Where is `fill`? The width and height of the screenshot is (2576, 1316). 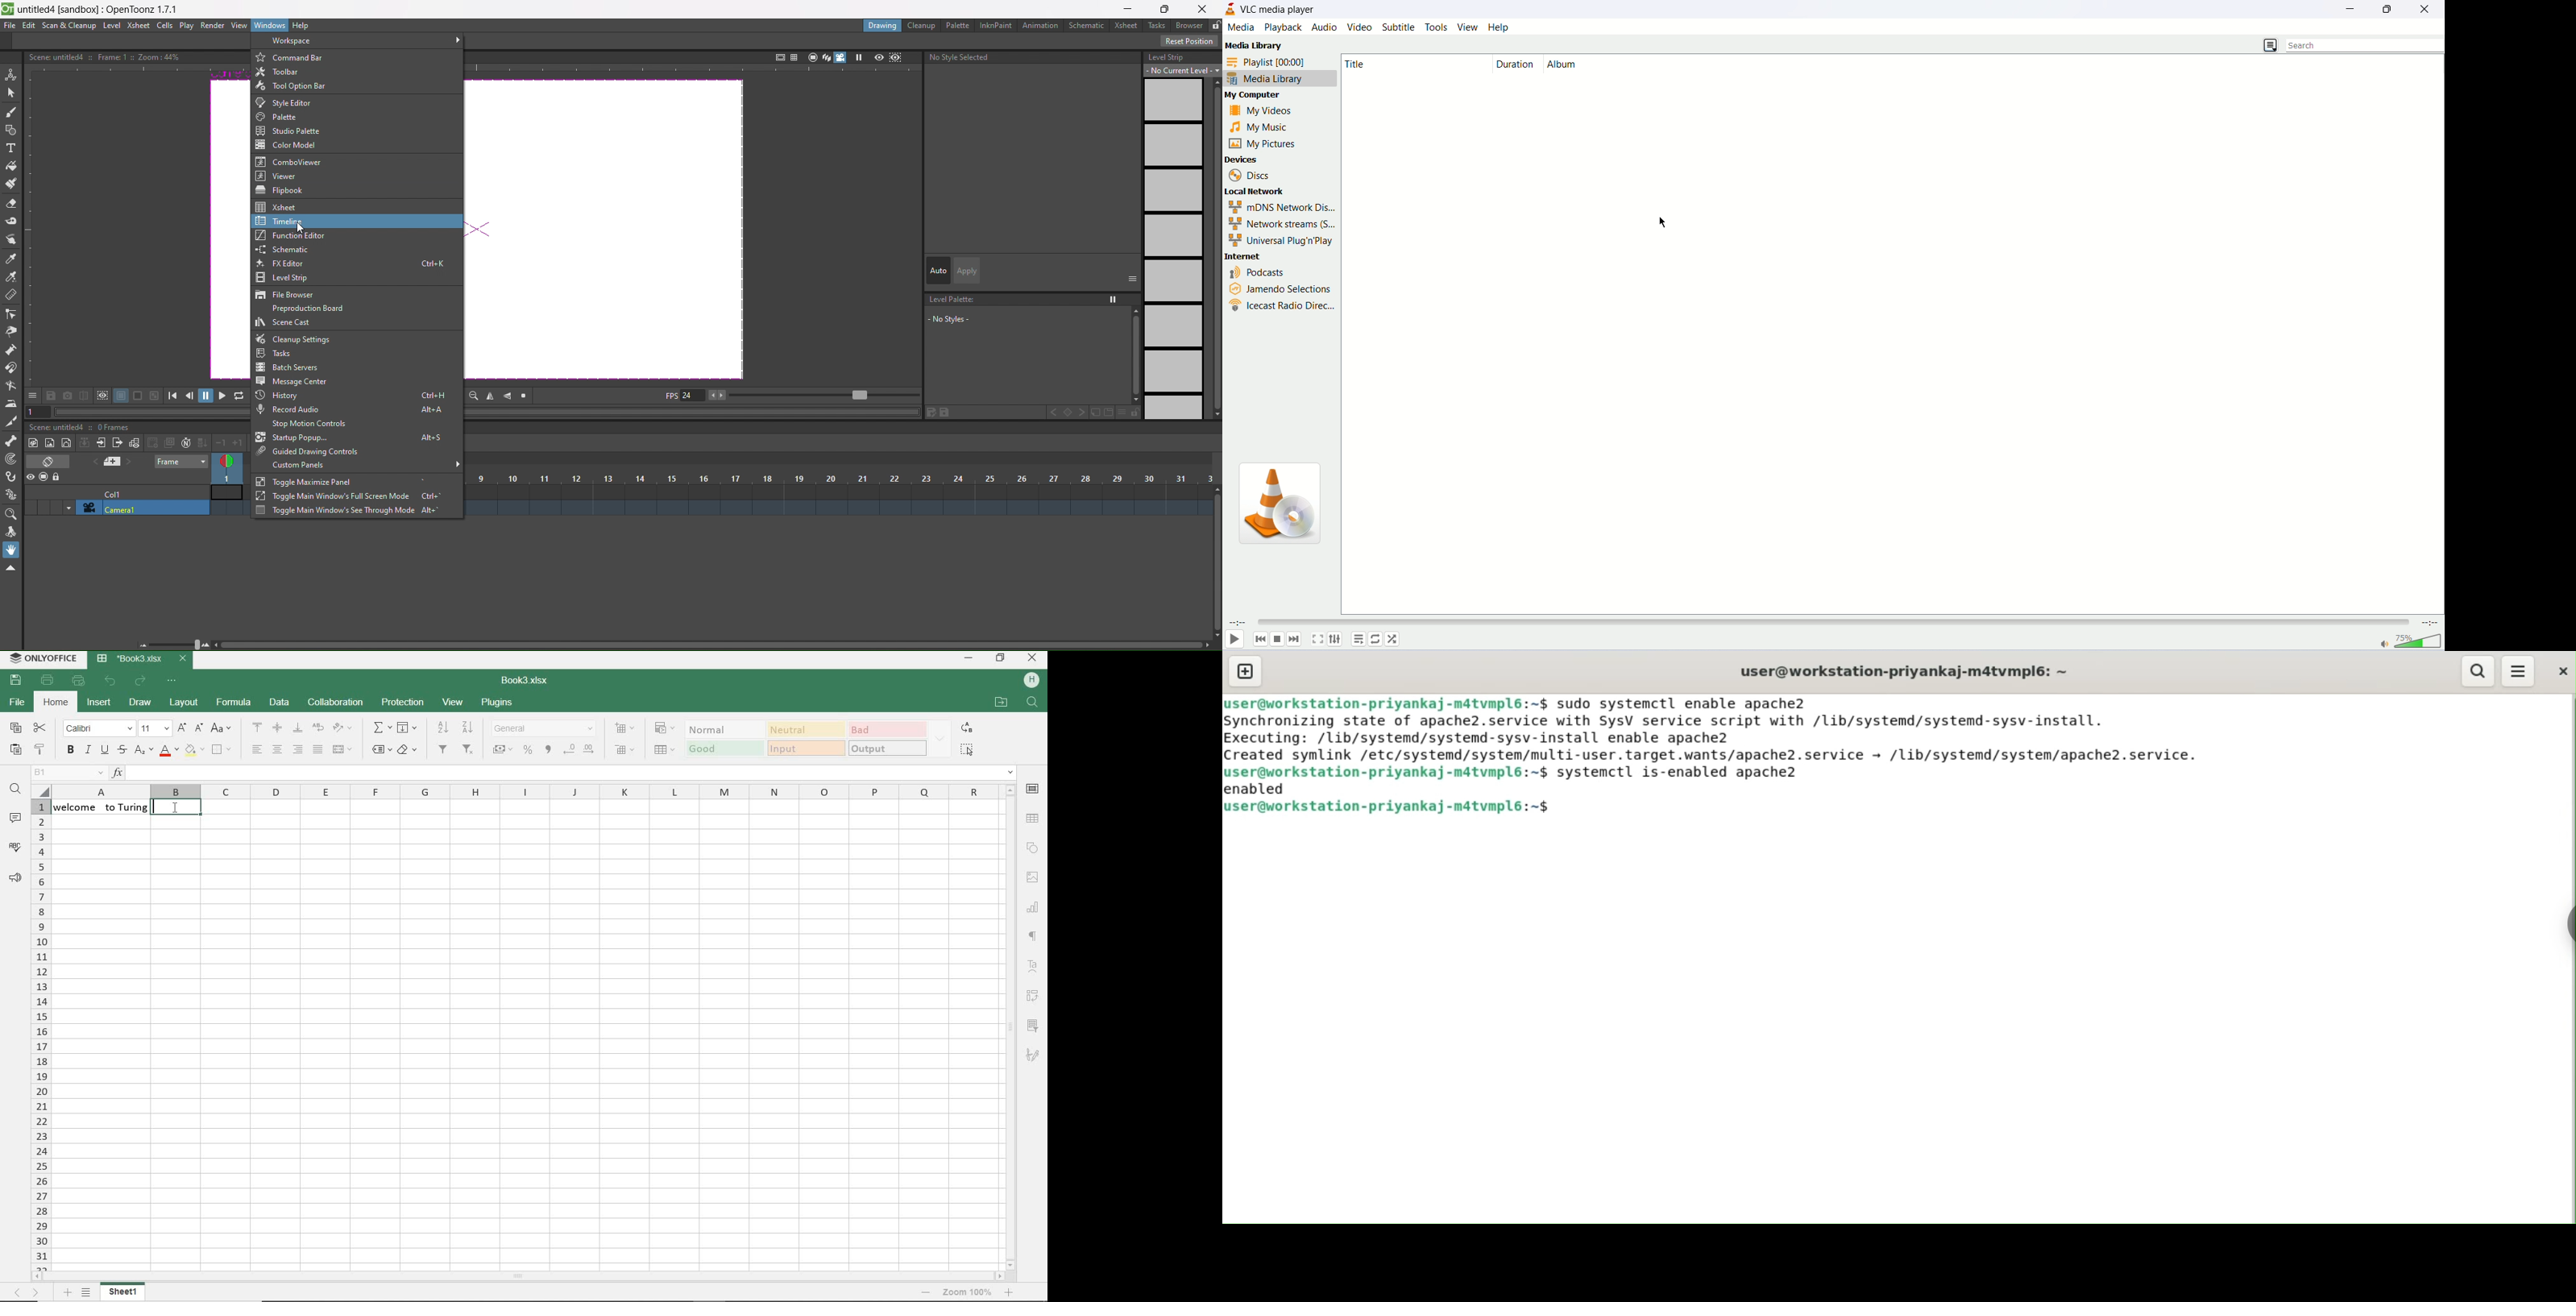
fill is located at coordinates (407, 728).